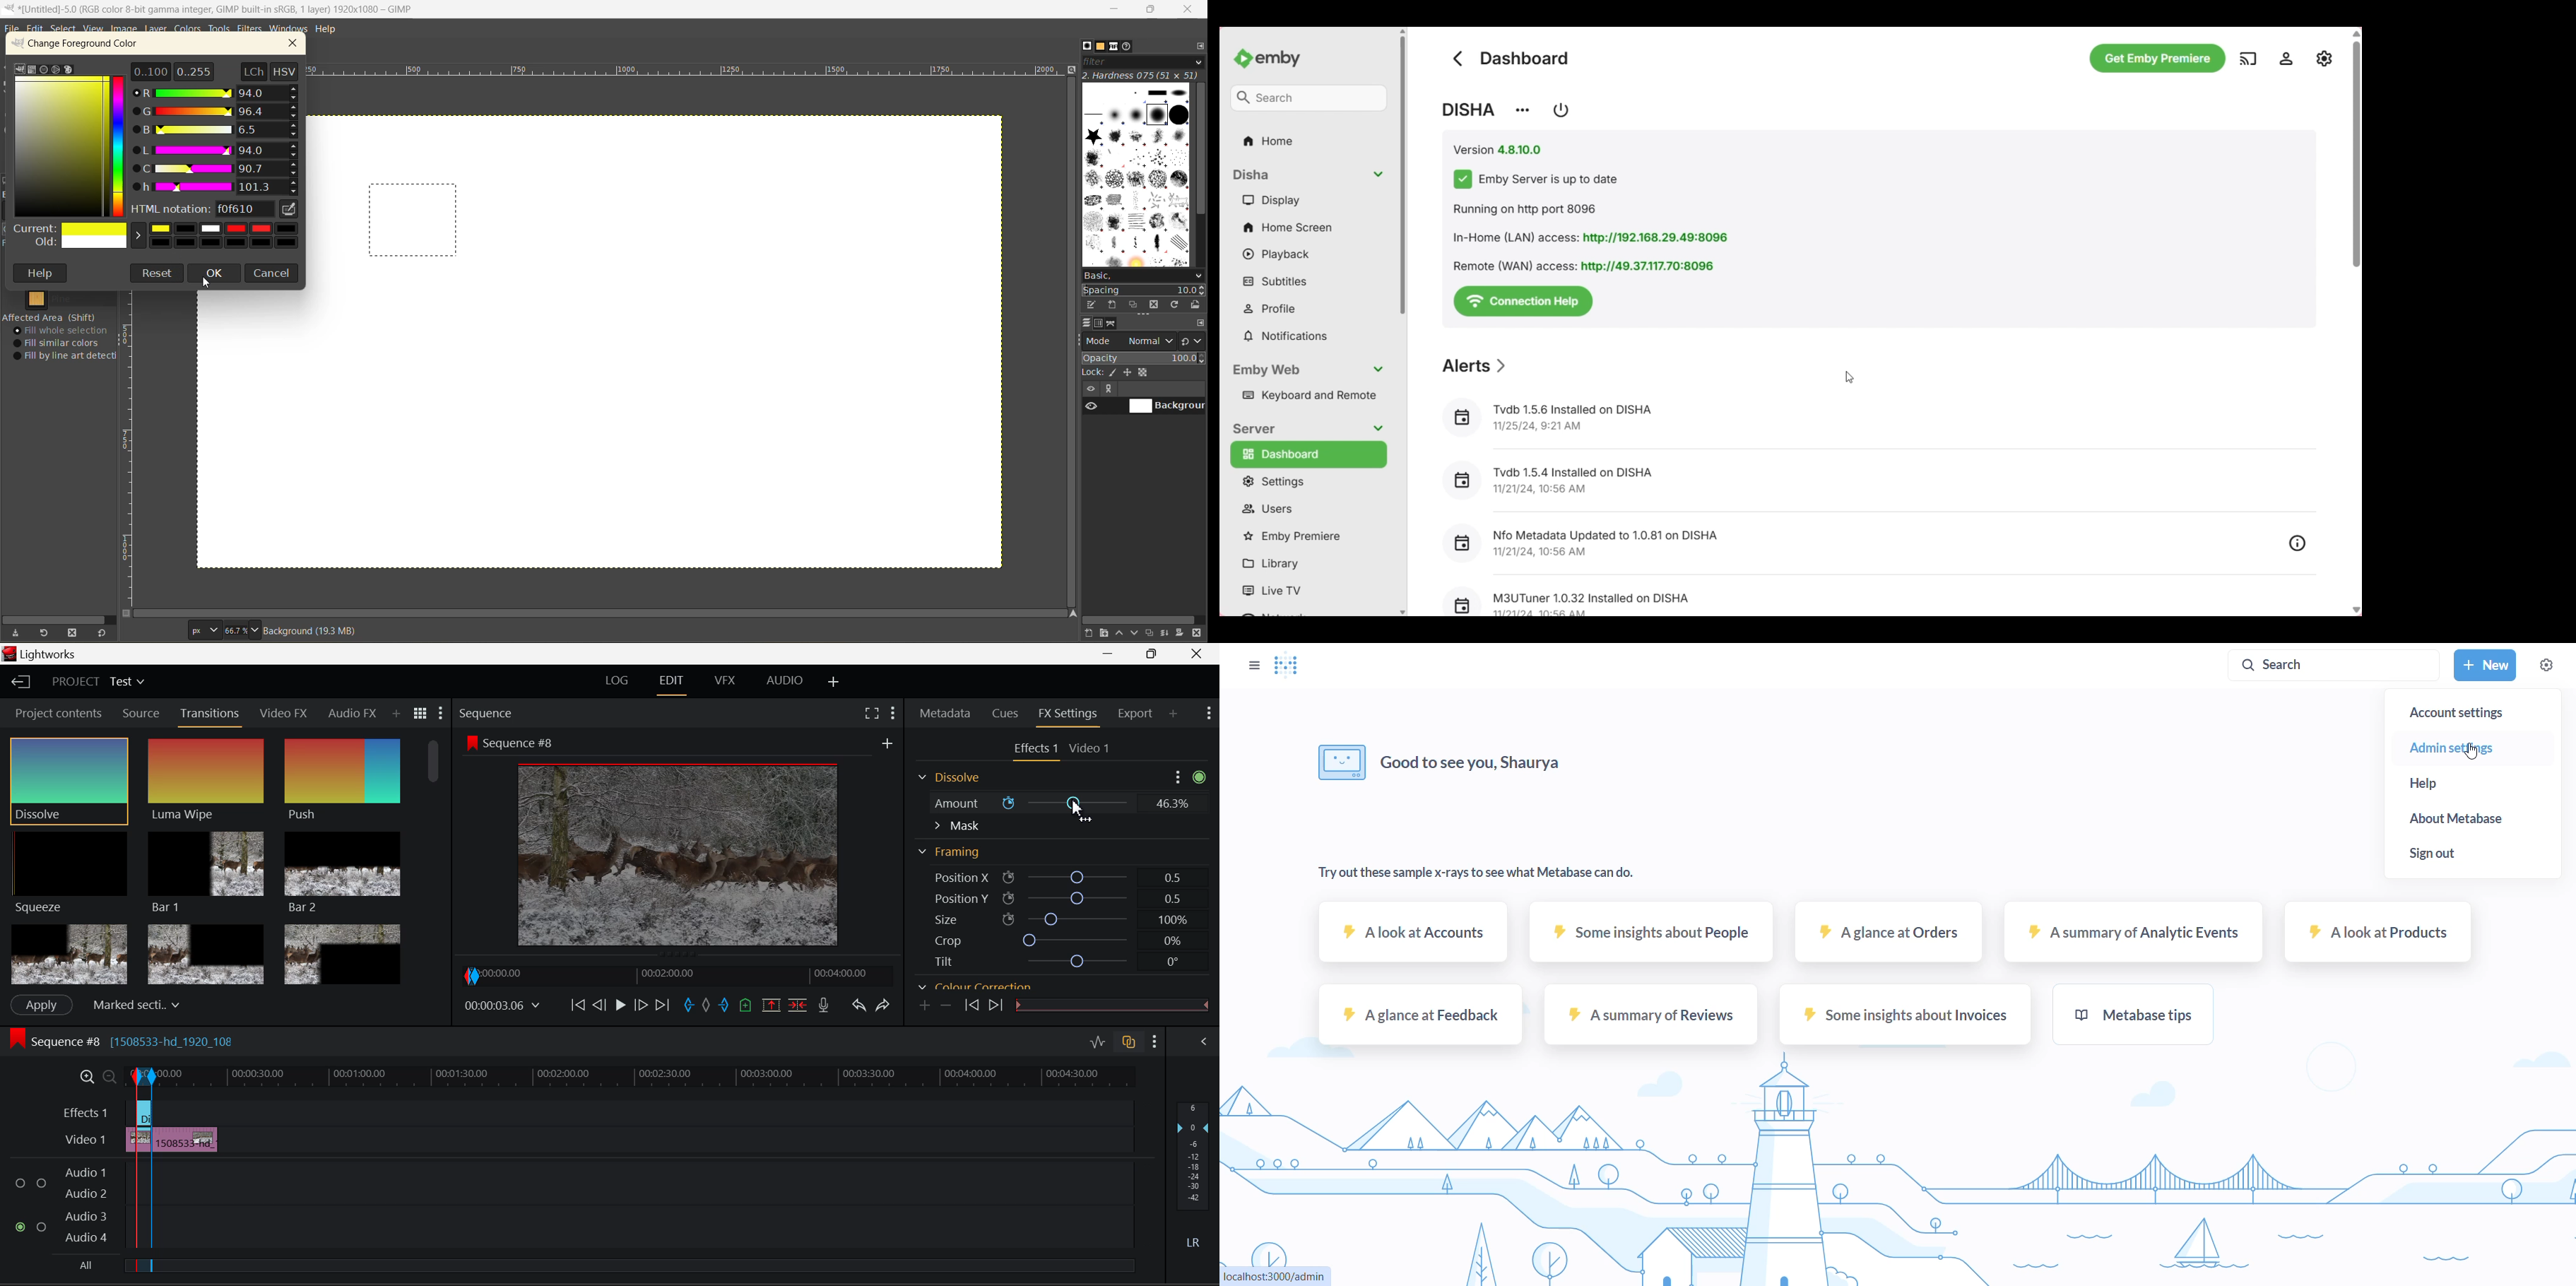 The image size is (2576, 1288). I want to click on Box 3, so click(344, 952).